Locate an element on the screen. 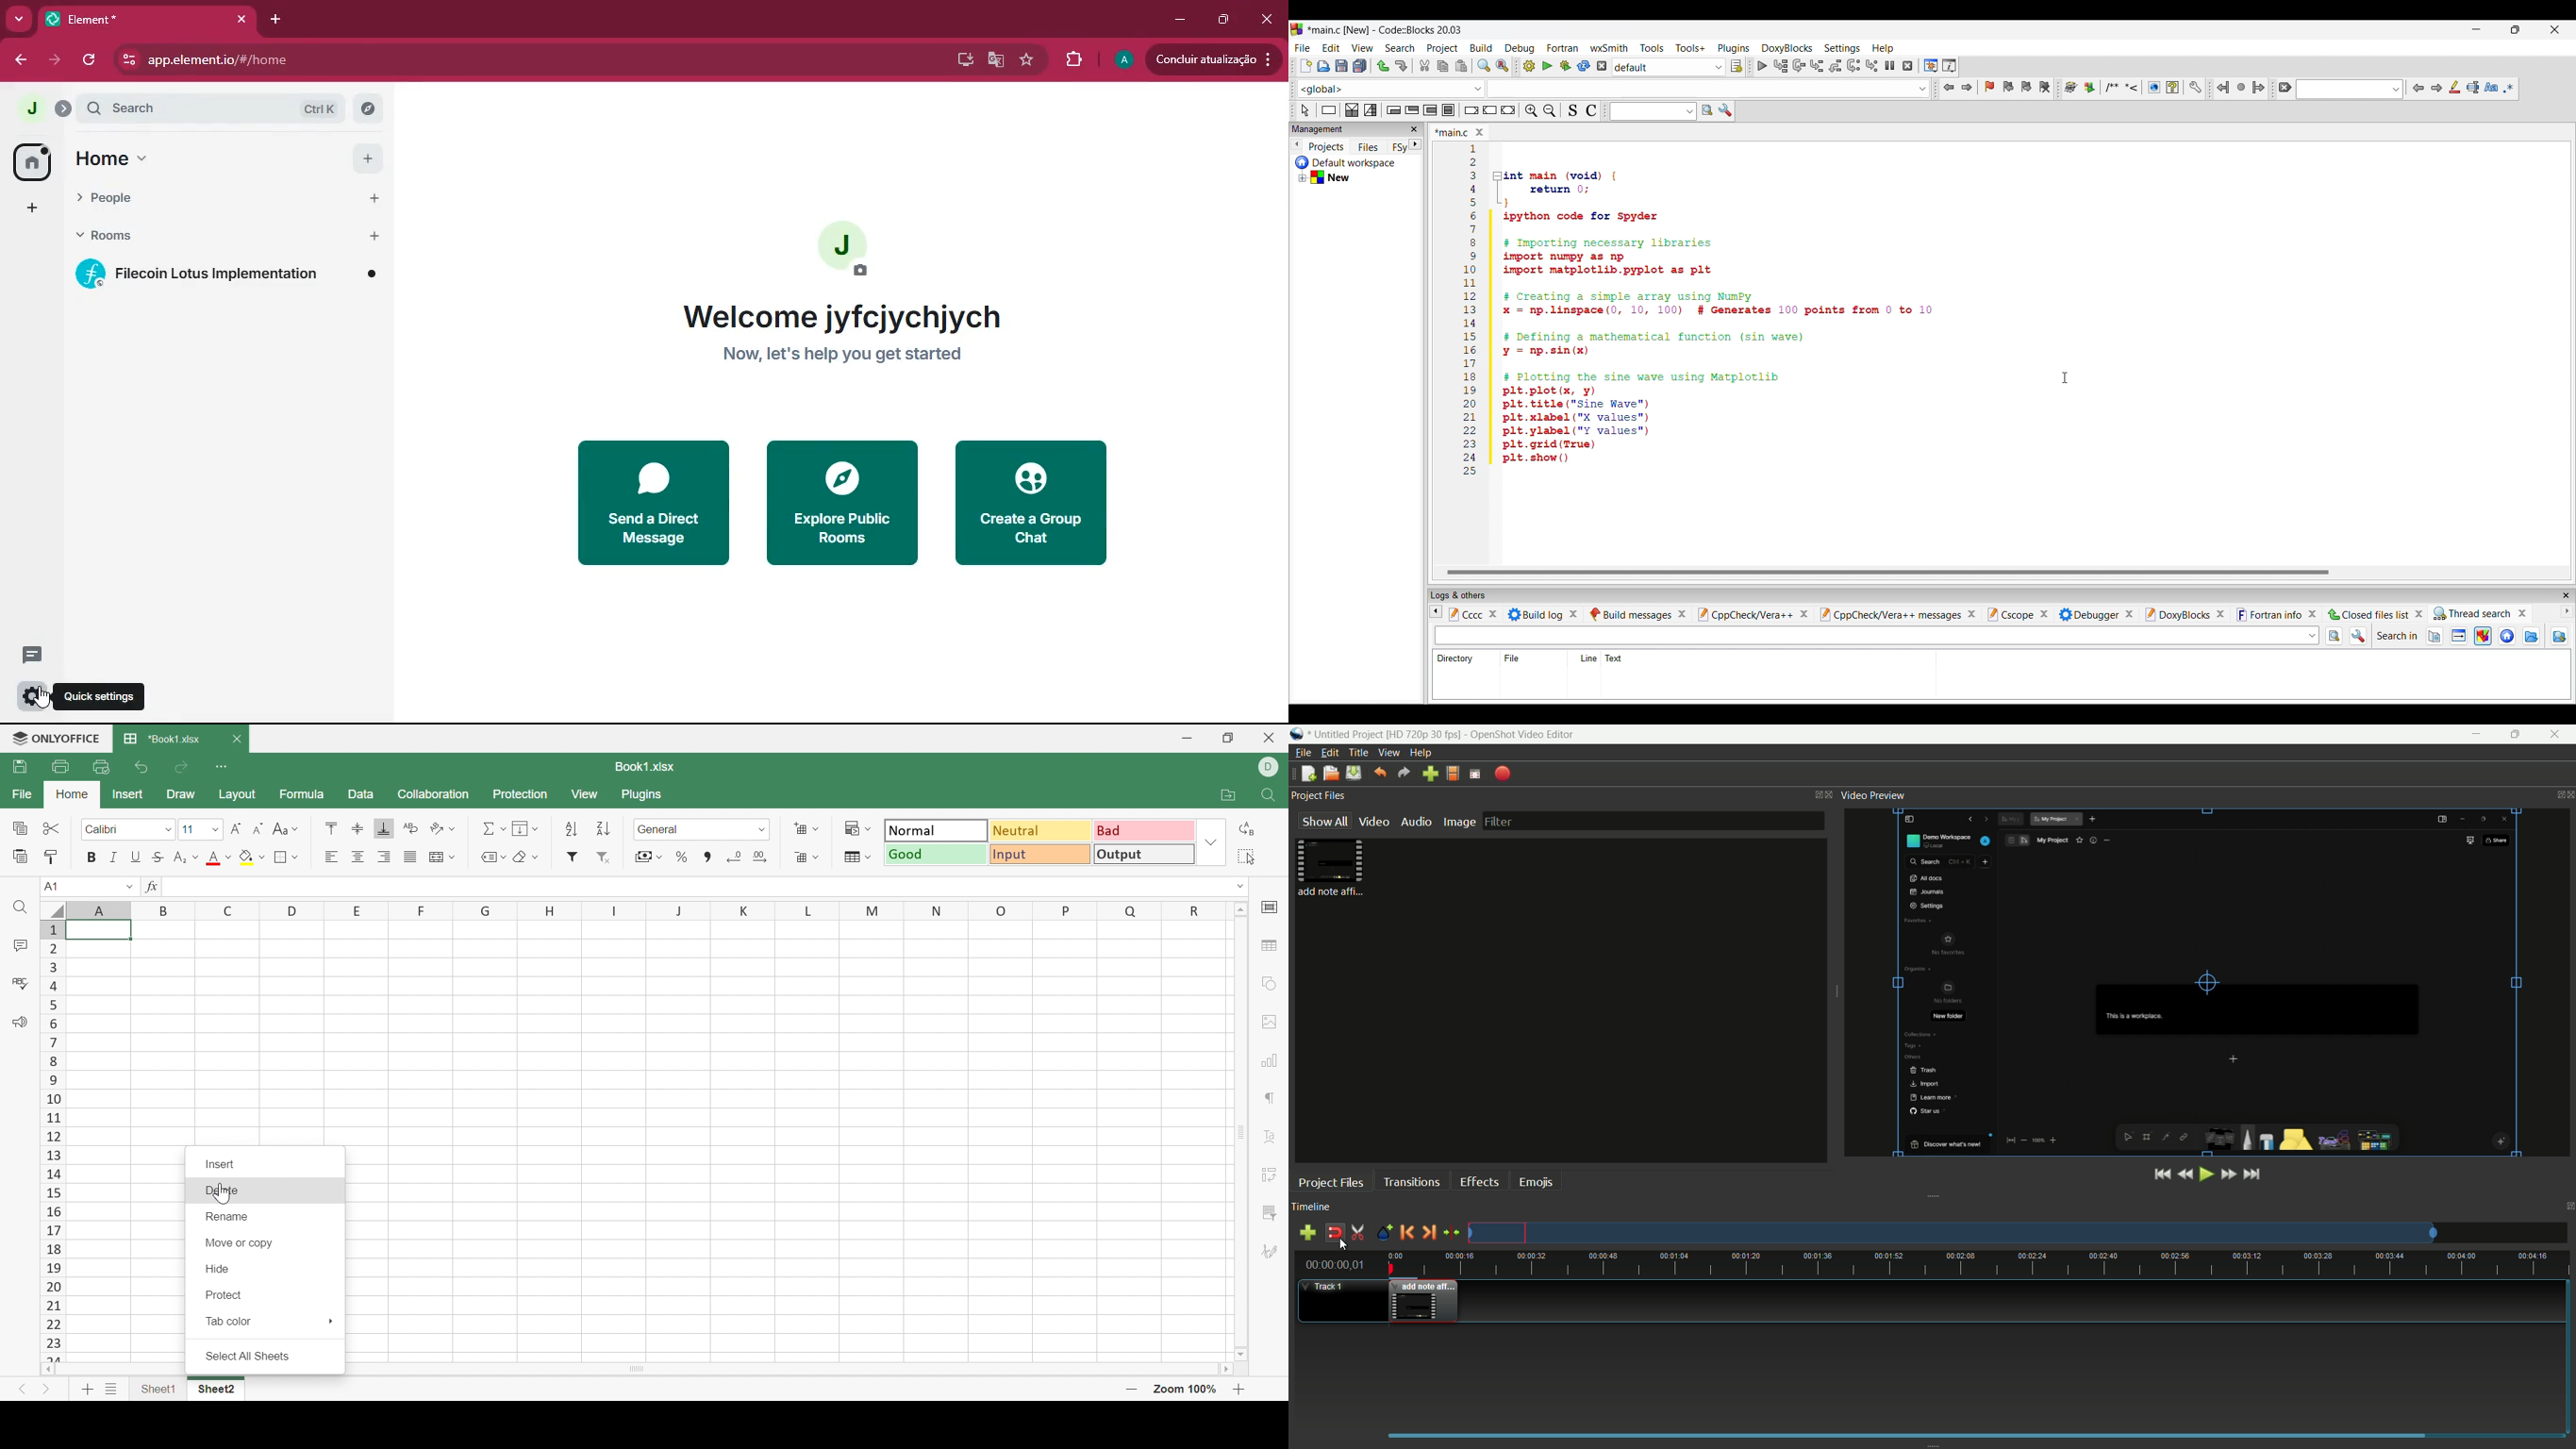  File is located at coordinates (19, 793).